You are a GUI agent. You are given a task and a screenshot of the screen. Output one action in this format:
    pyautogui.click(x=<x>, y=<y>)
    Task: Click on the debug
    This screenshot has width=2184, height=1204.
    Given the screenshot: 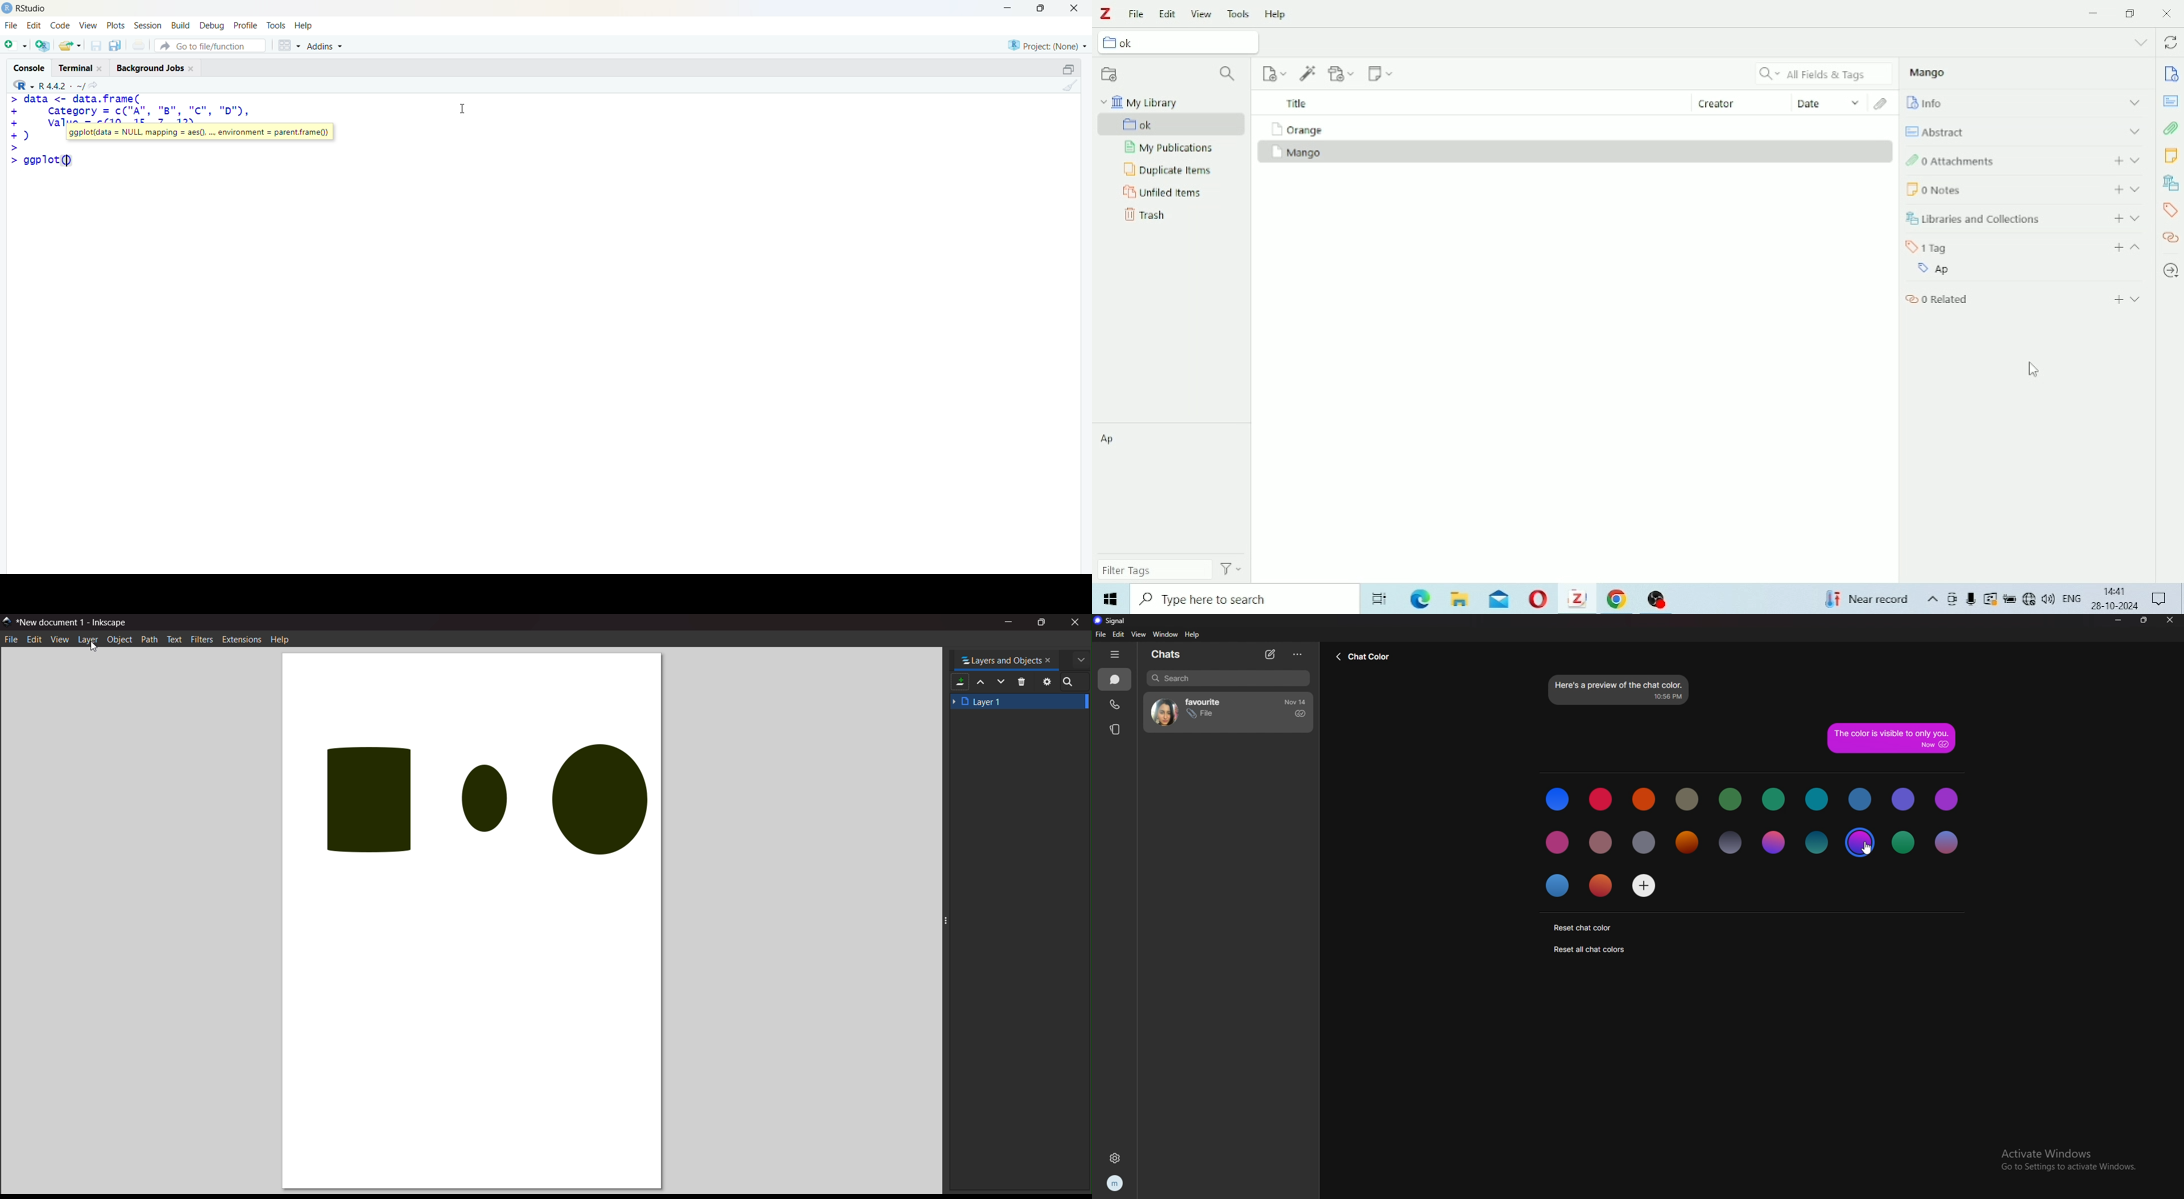 What is the action you would take?
    pyautogui.click(x=212, y=25)
    